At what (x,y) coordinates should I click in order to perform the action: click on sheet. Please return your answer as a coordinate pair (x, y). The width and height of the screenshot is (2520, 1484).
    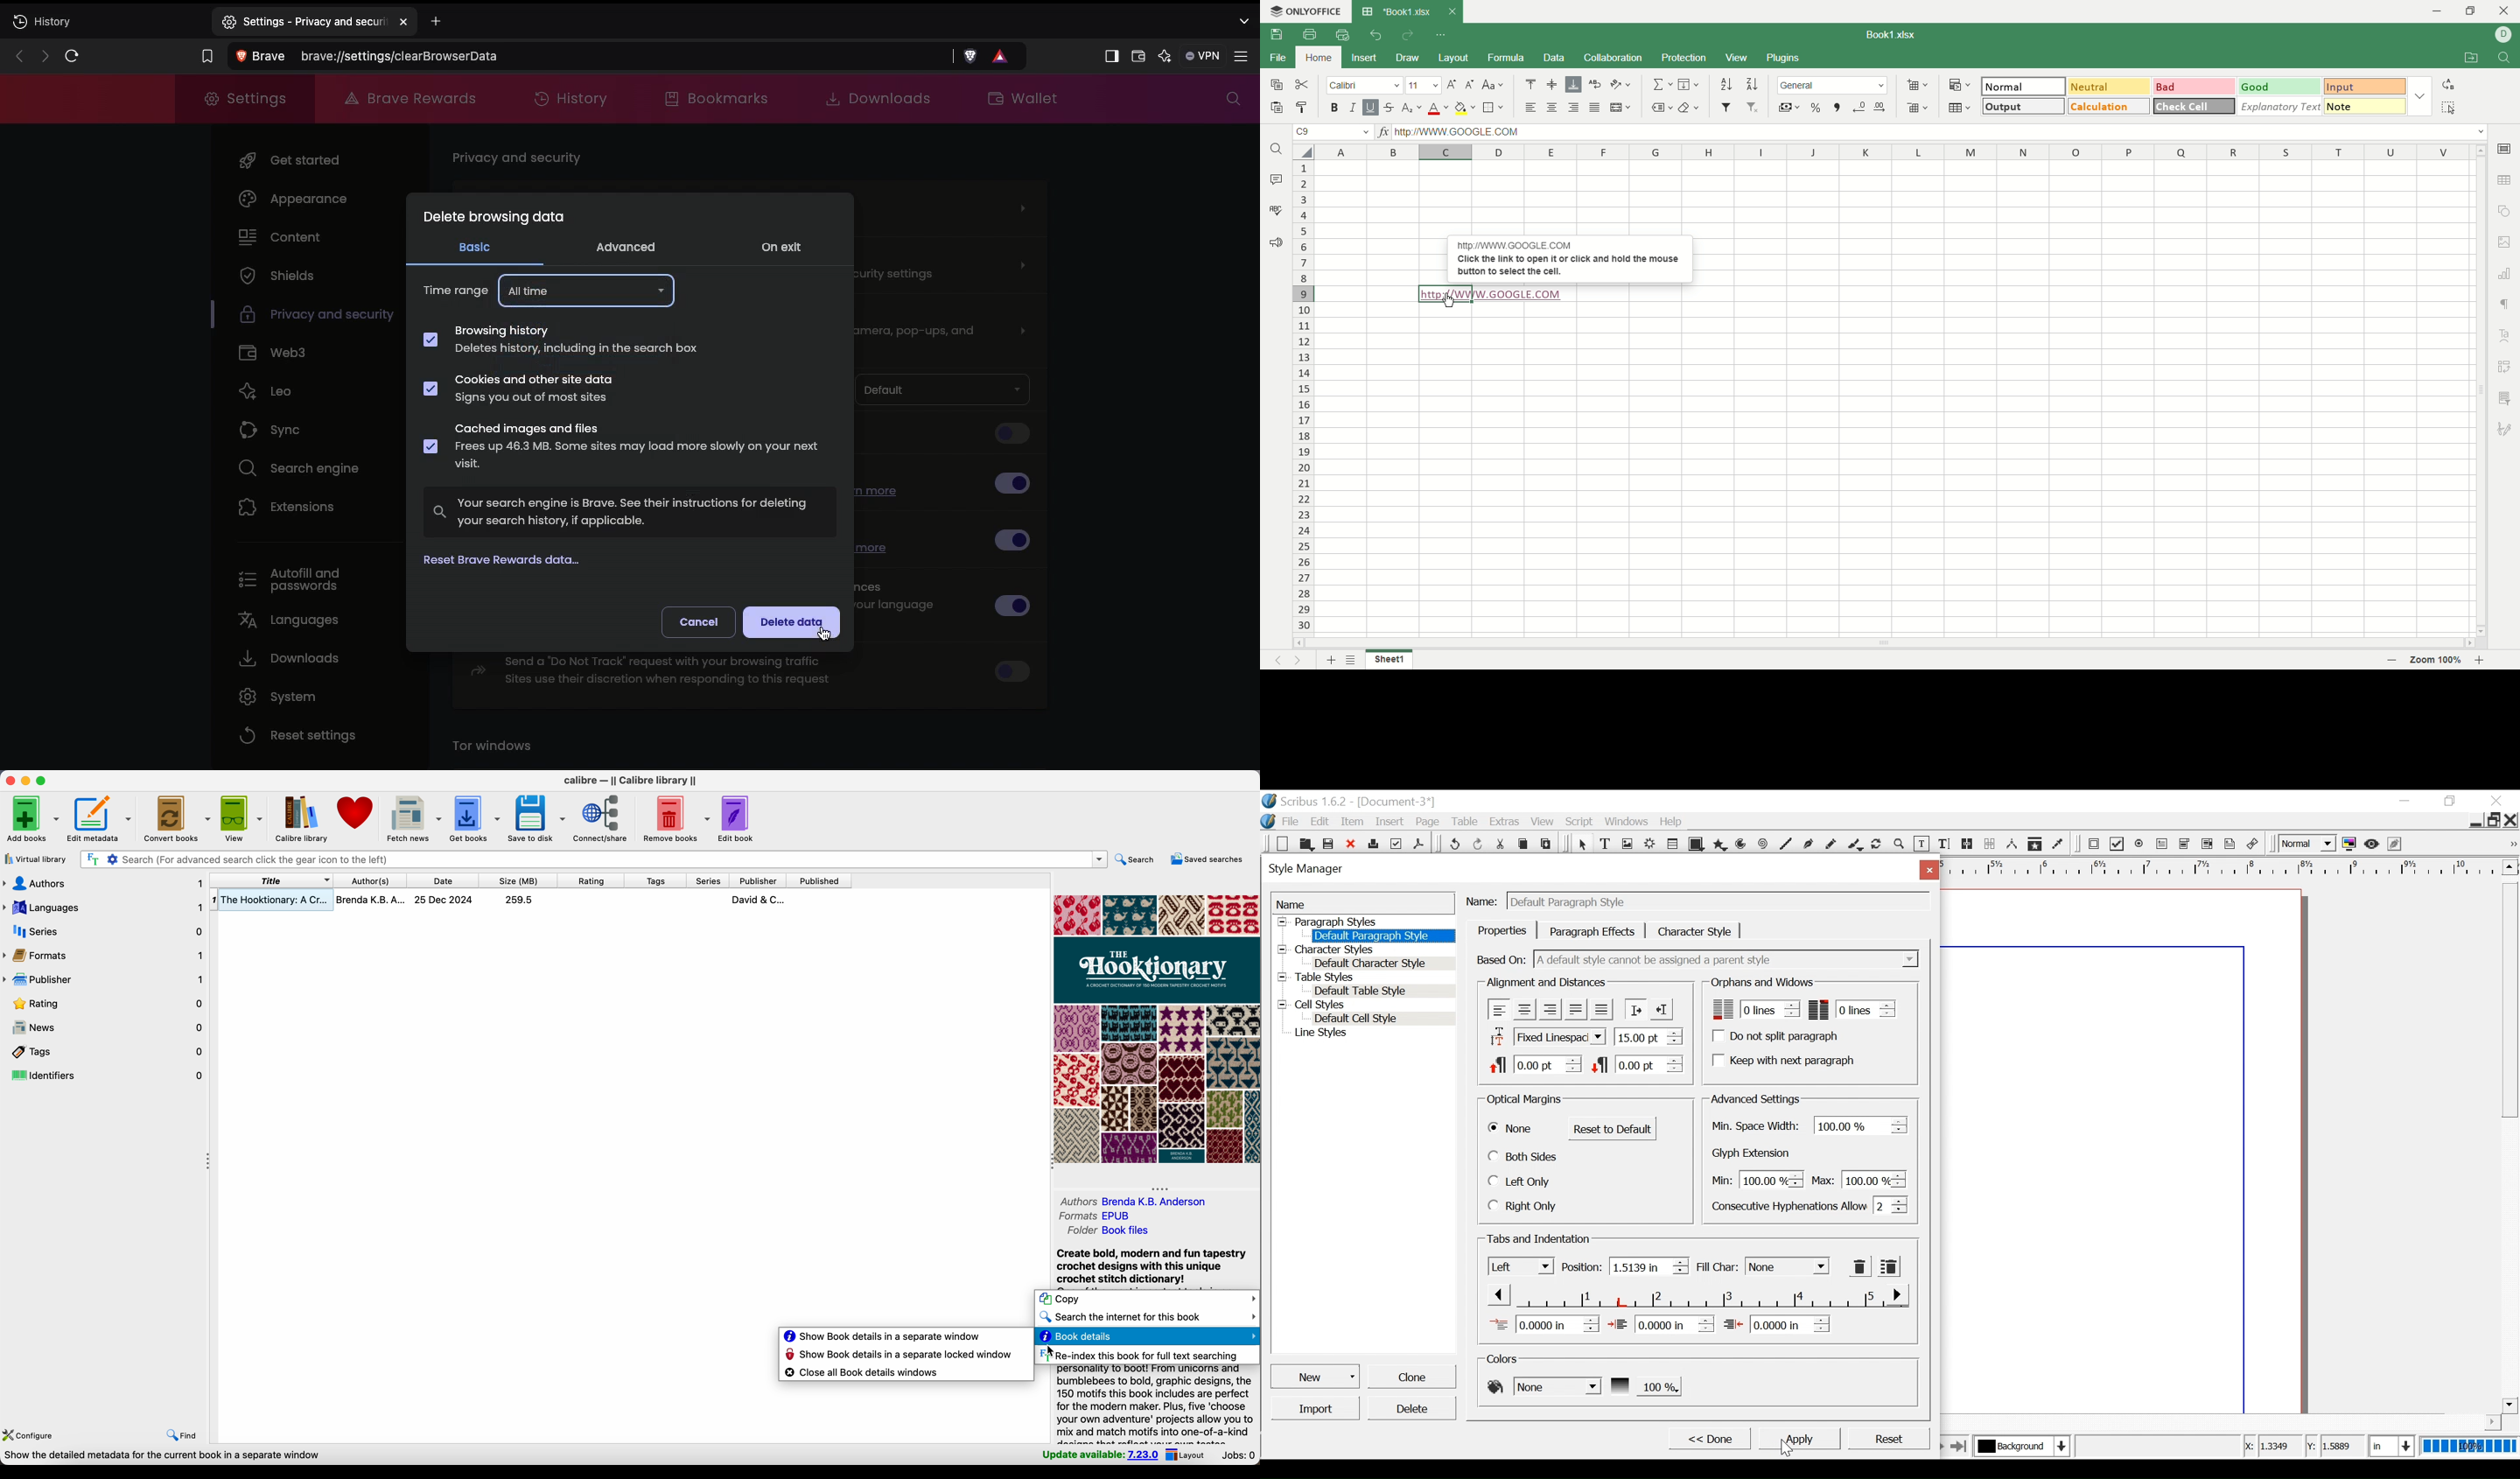
    Looking at the image, I should click on (1388, 660).